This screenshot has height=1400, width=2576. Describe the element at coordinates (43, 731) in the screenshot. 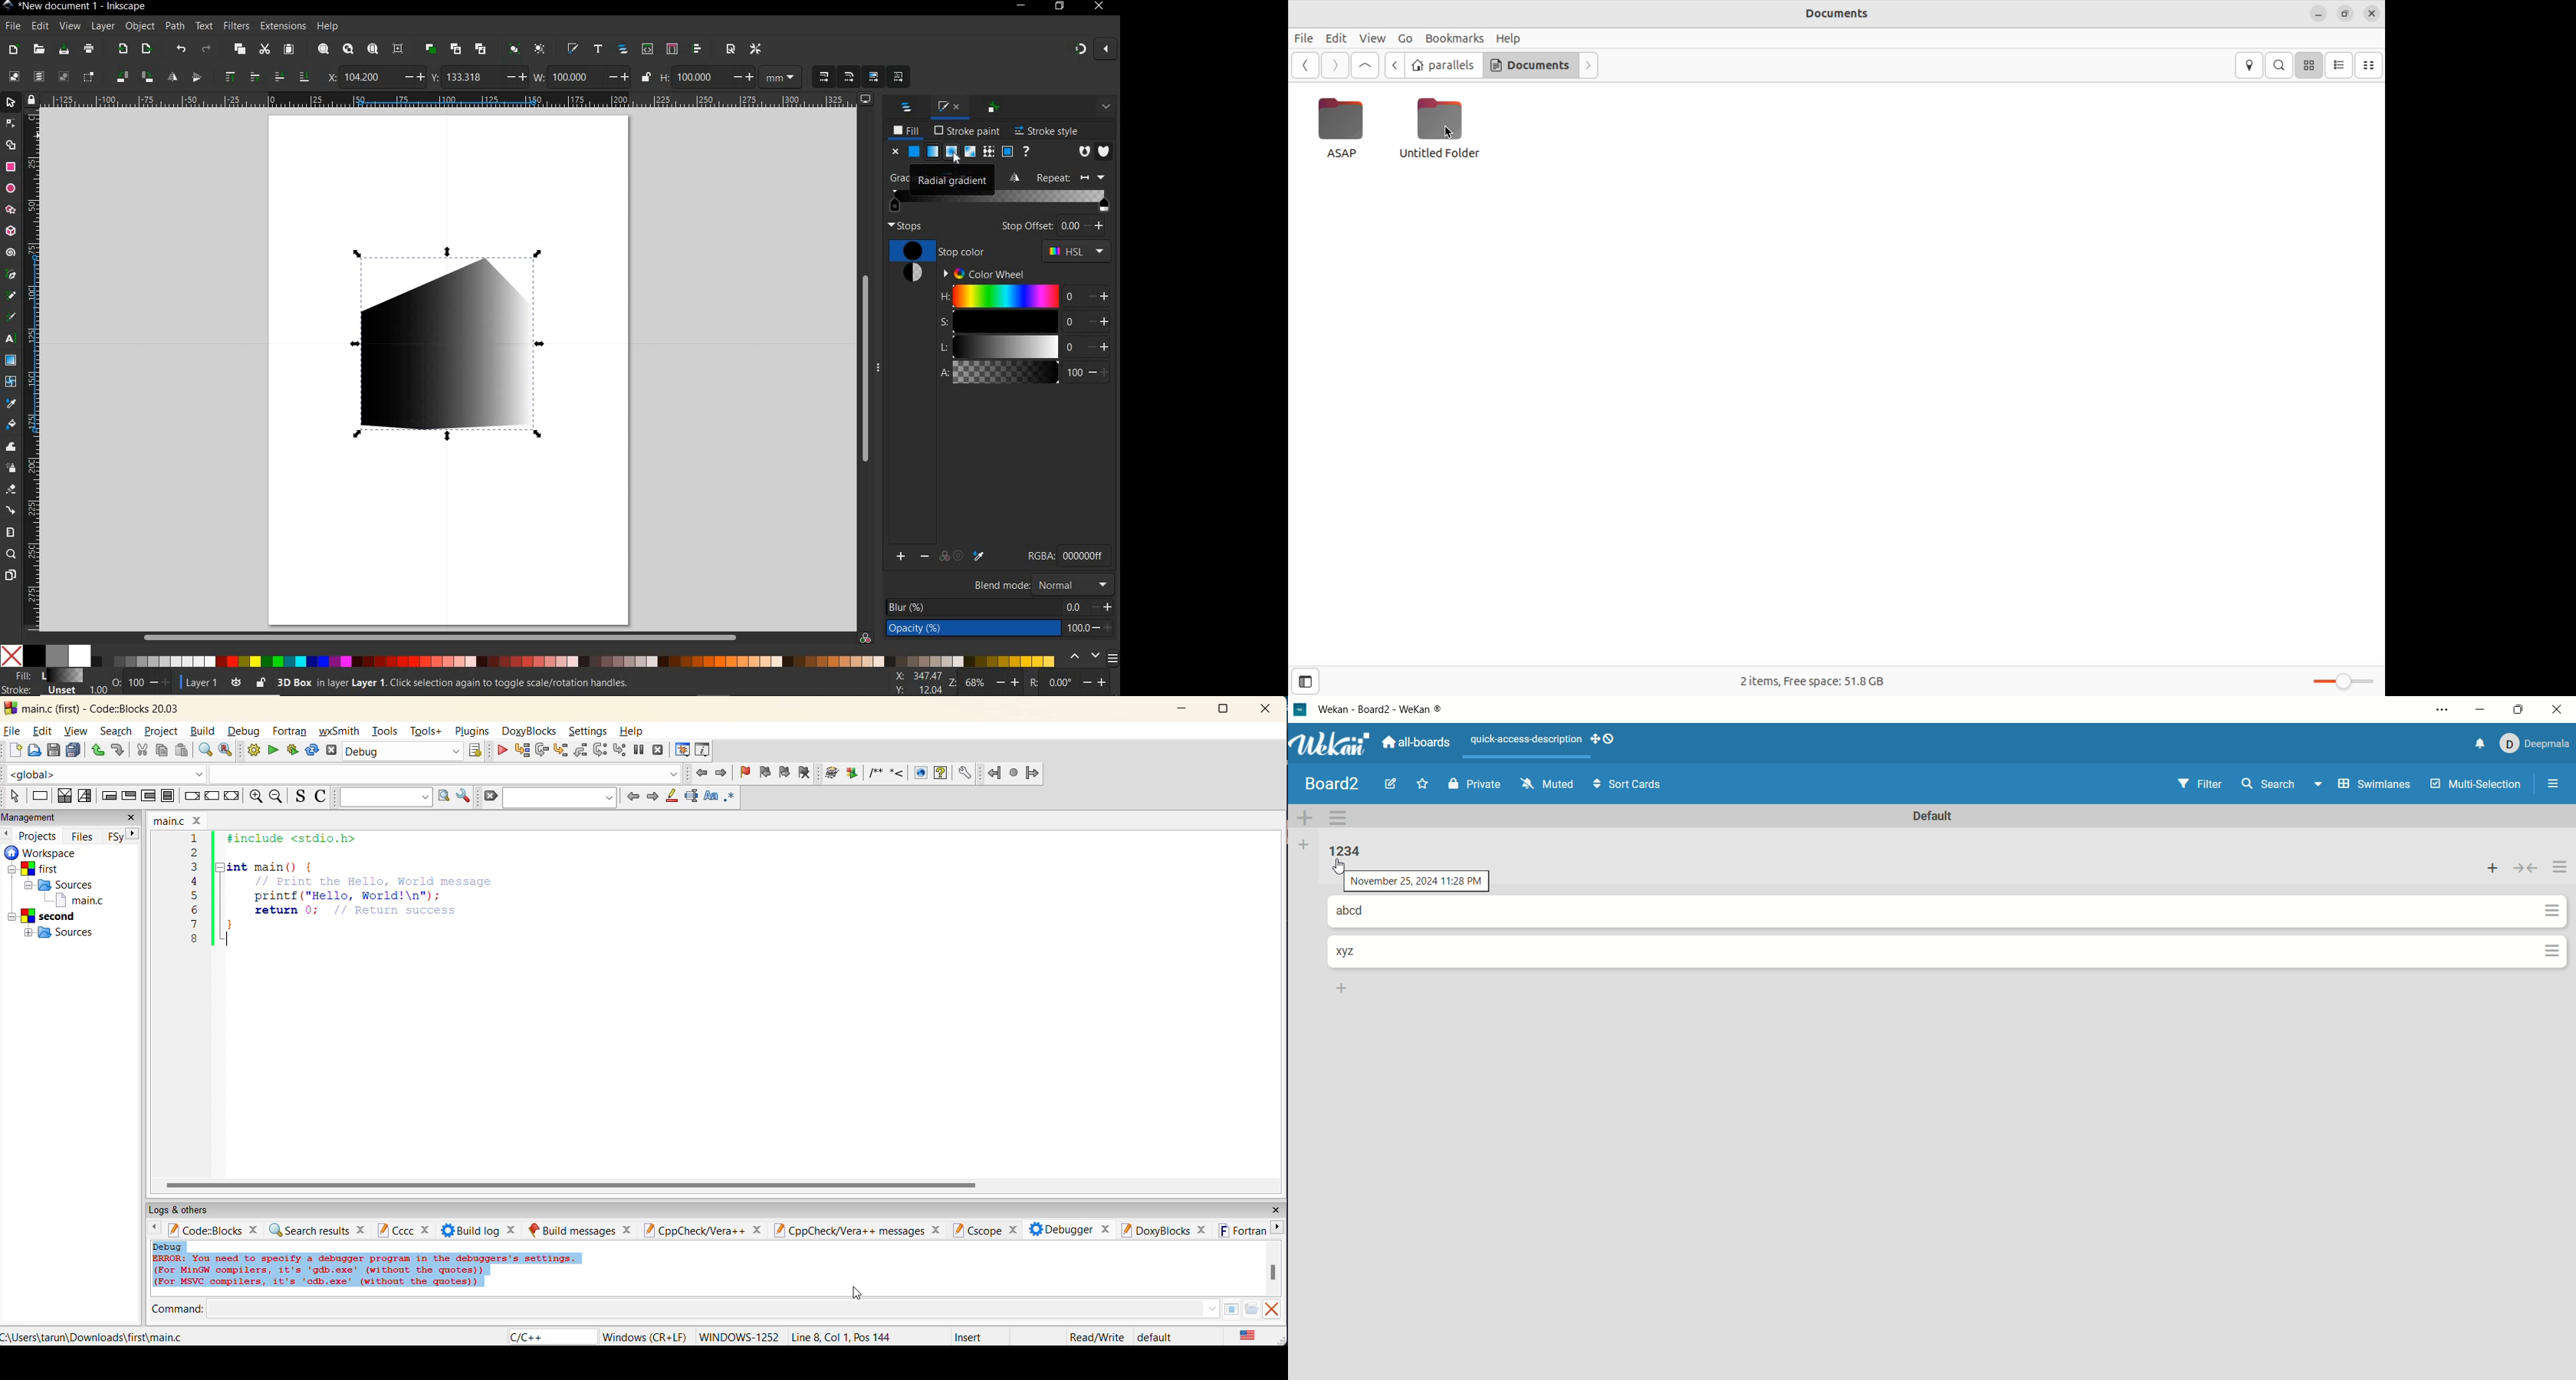

I see `edit` at that location.